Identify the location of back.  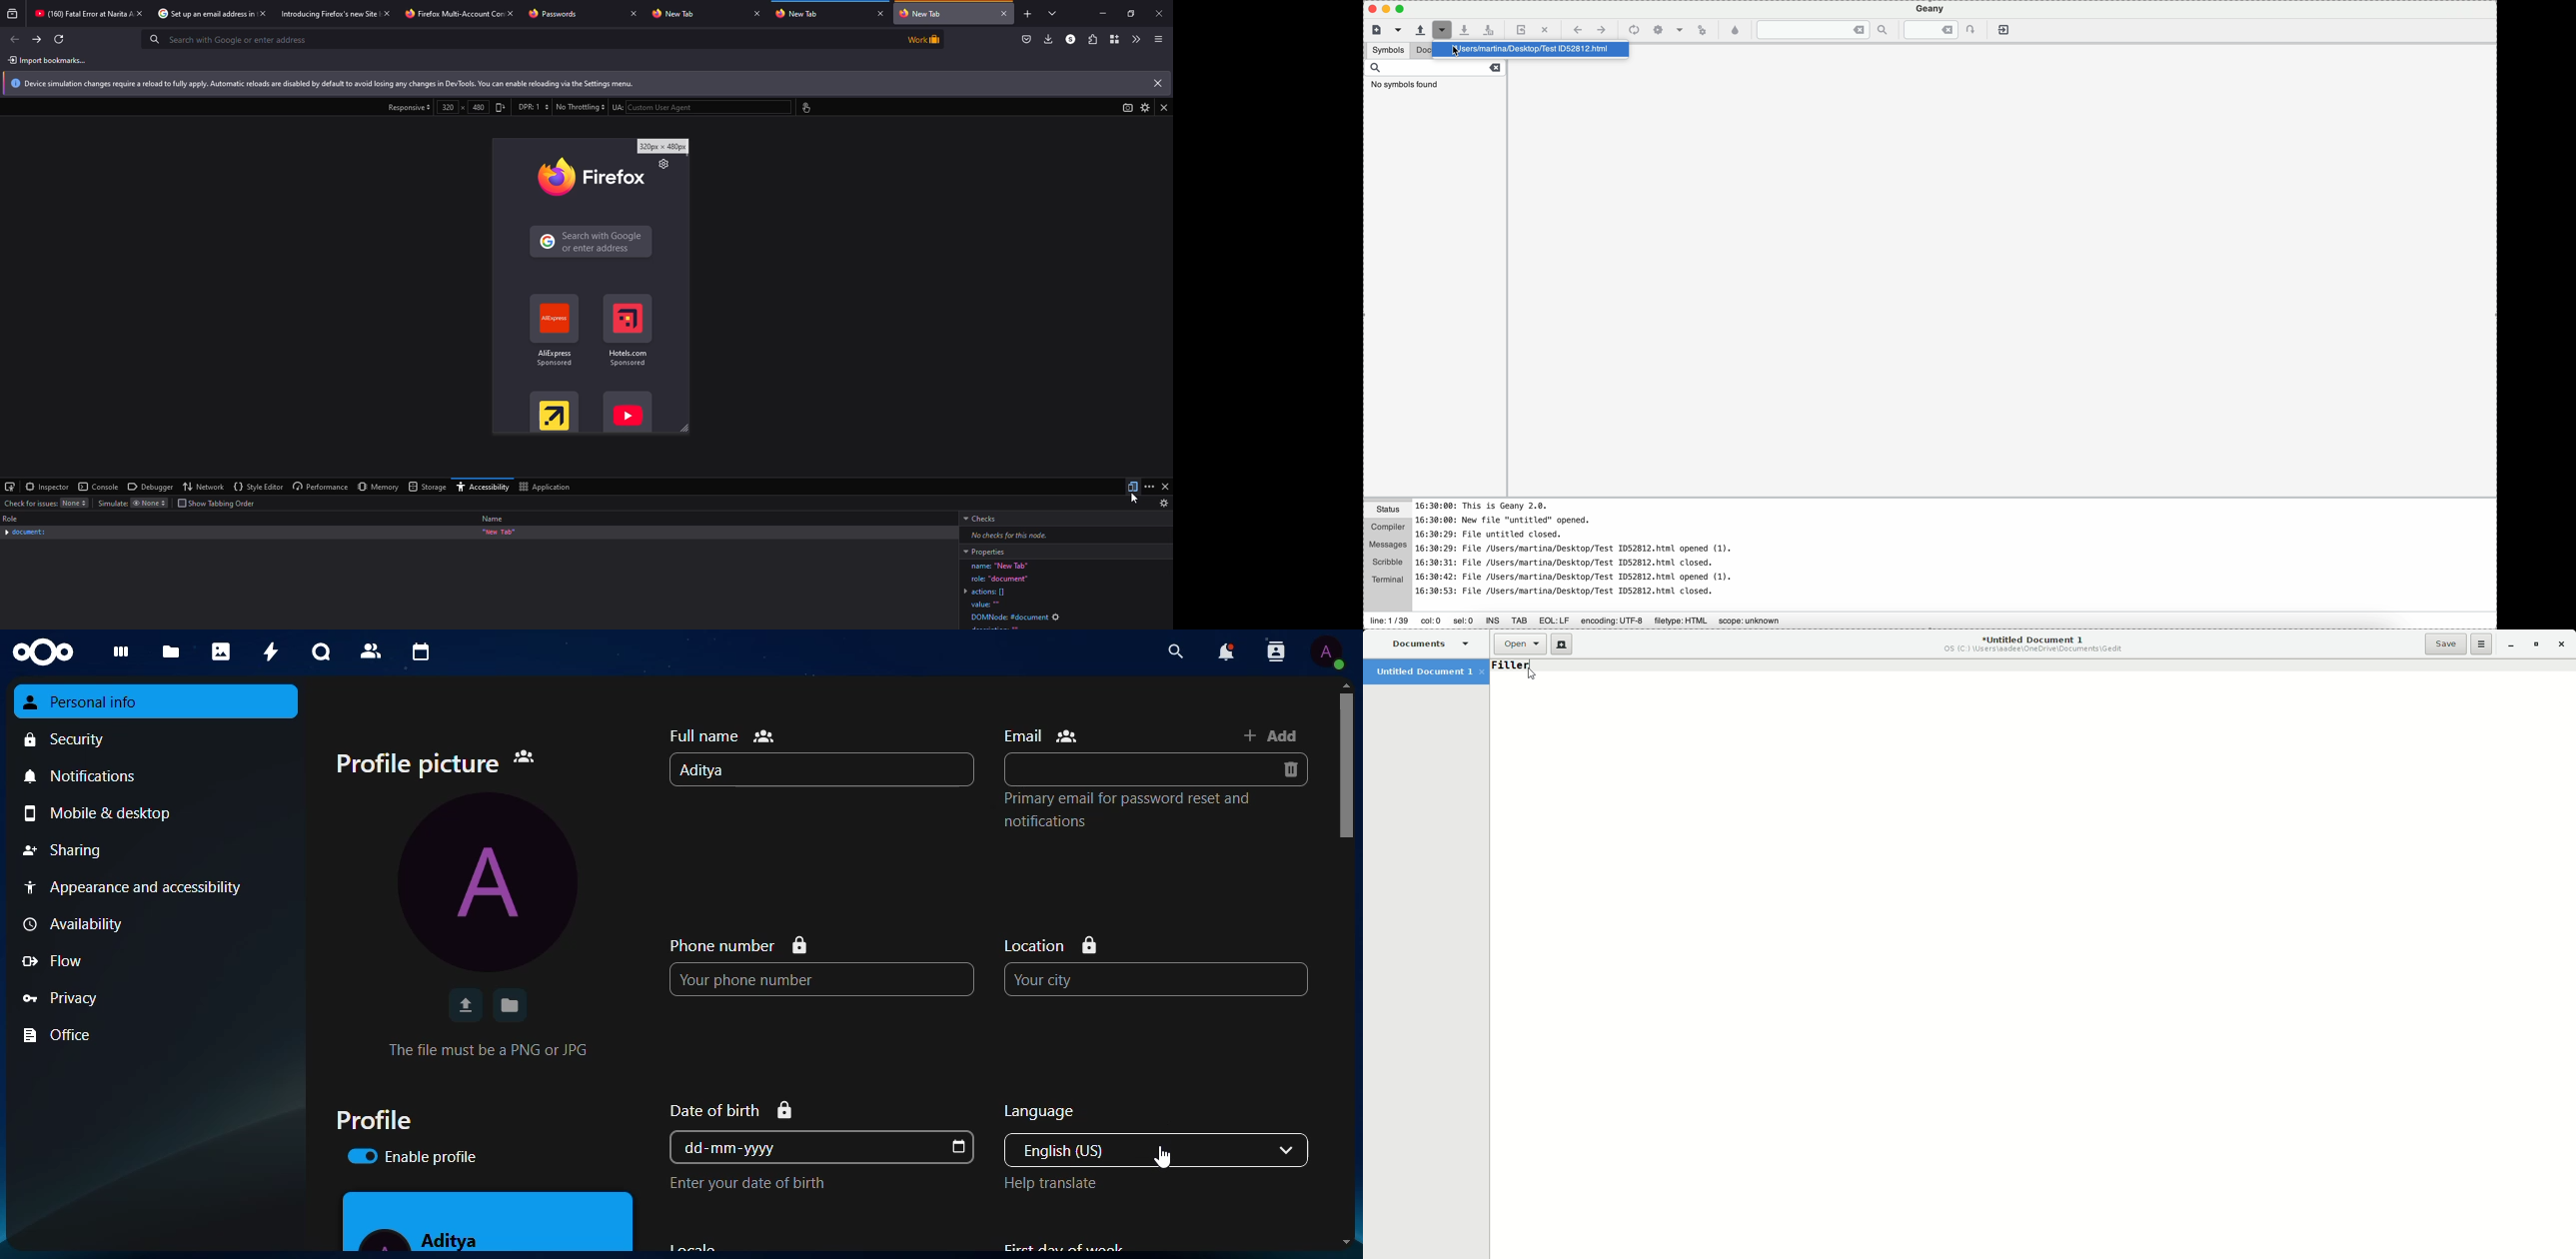
(16, 39).